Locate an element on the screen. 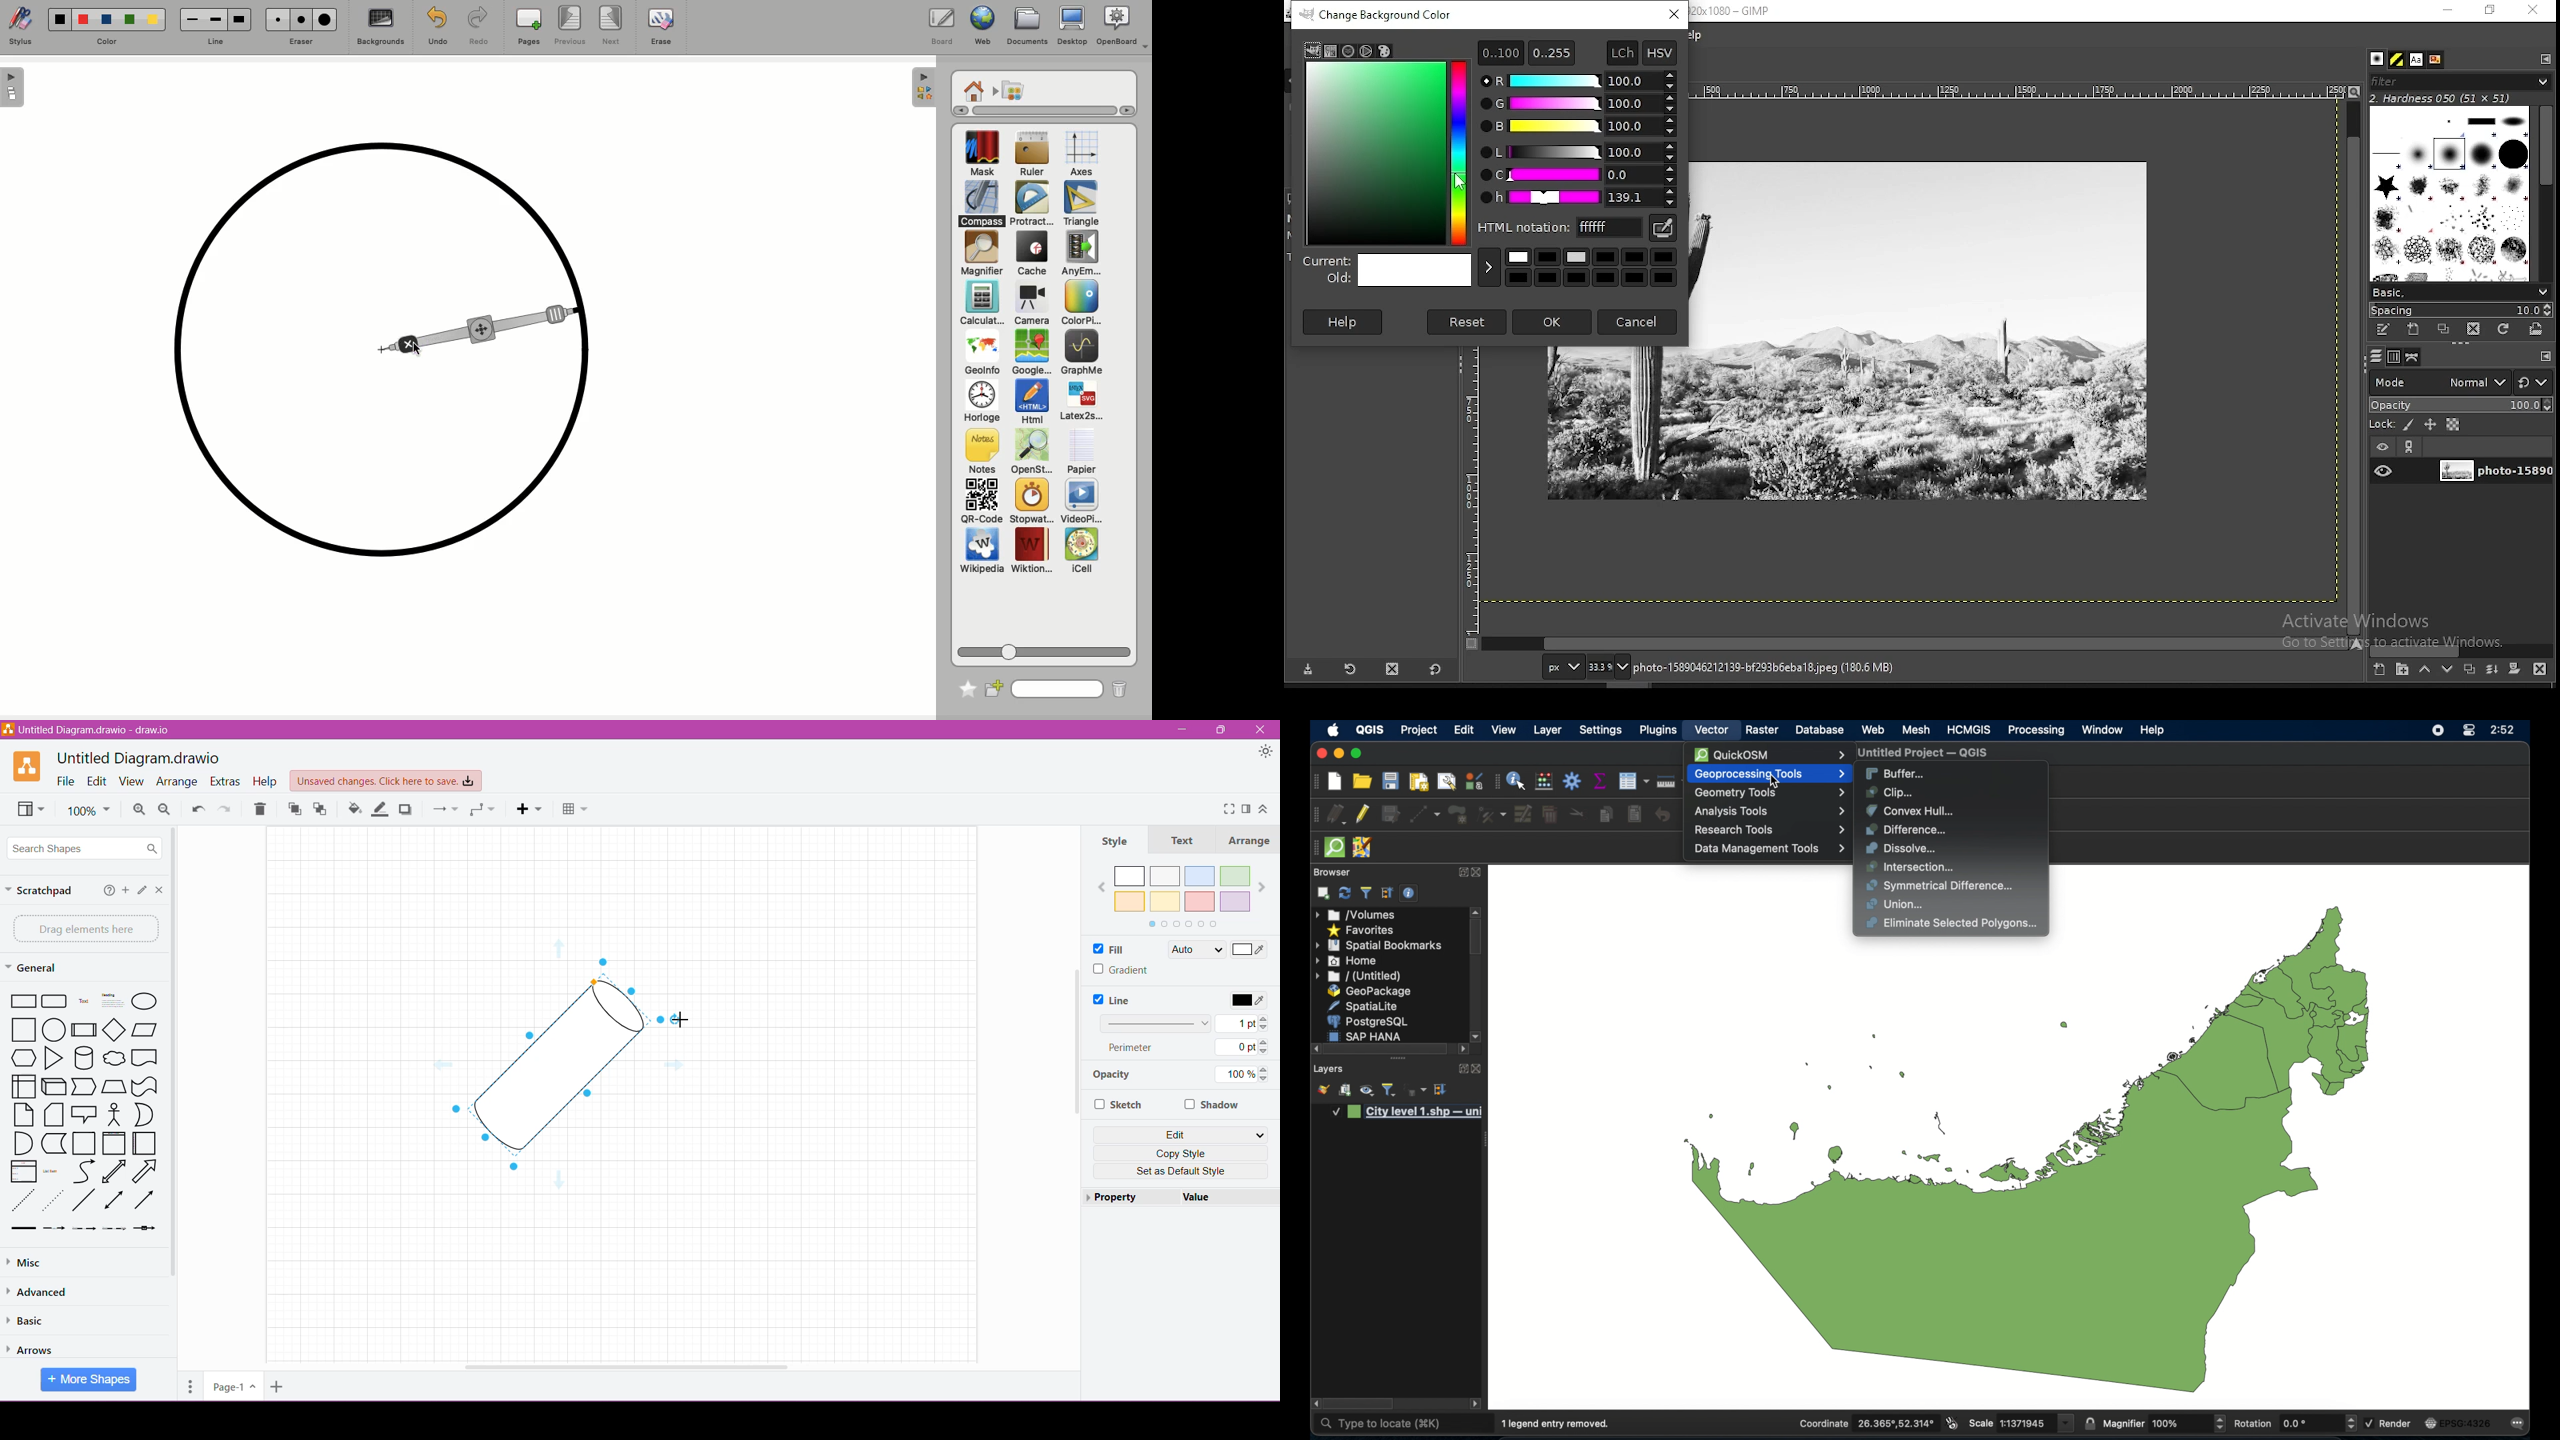 This screenshot has width=2576, height=1456. Value is located at coordinates (1198, 1197).